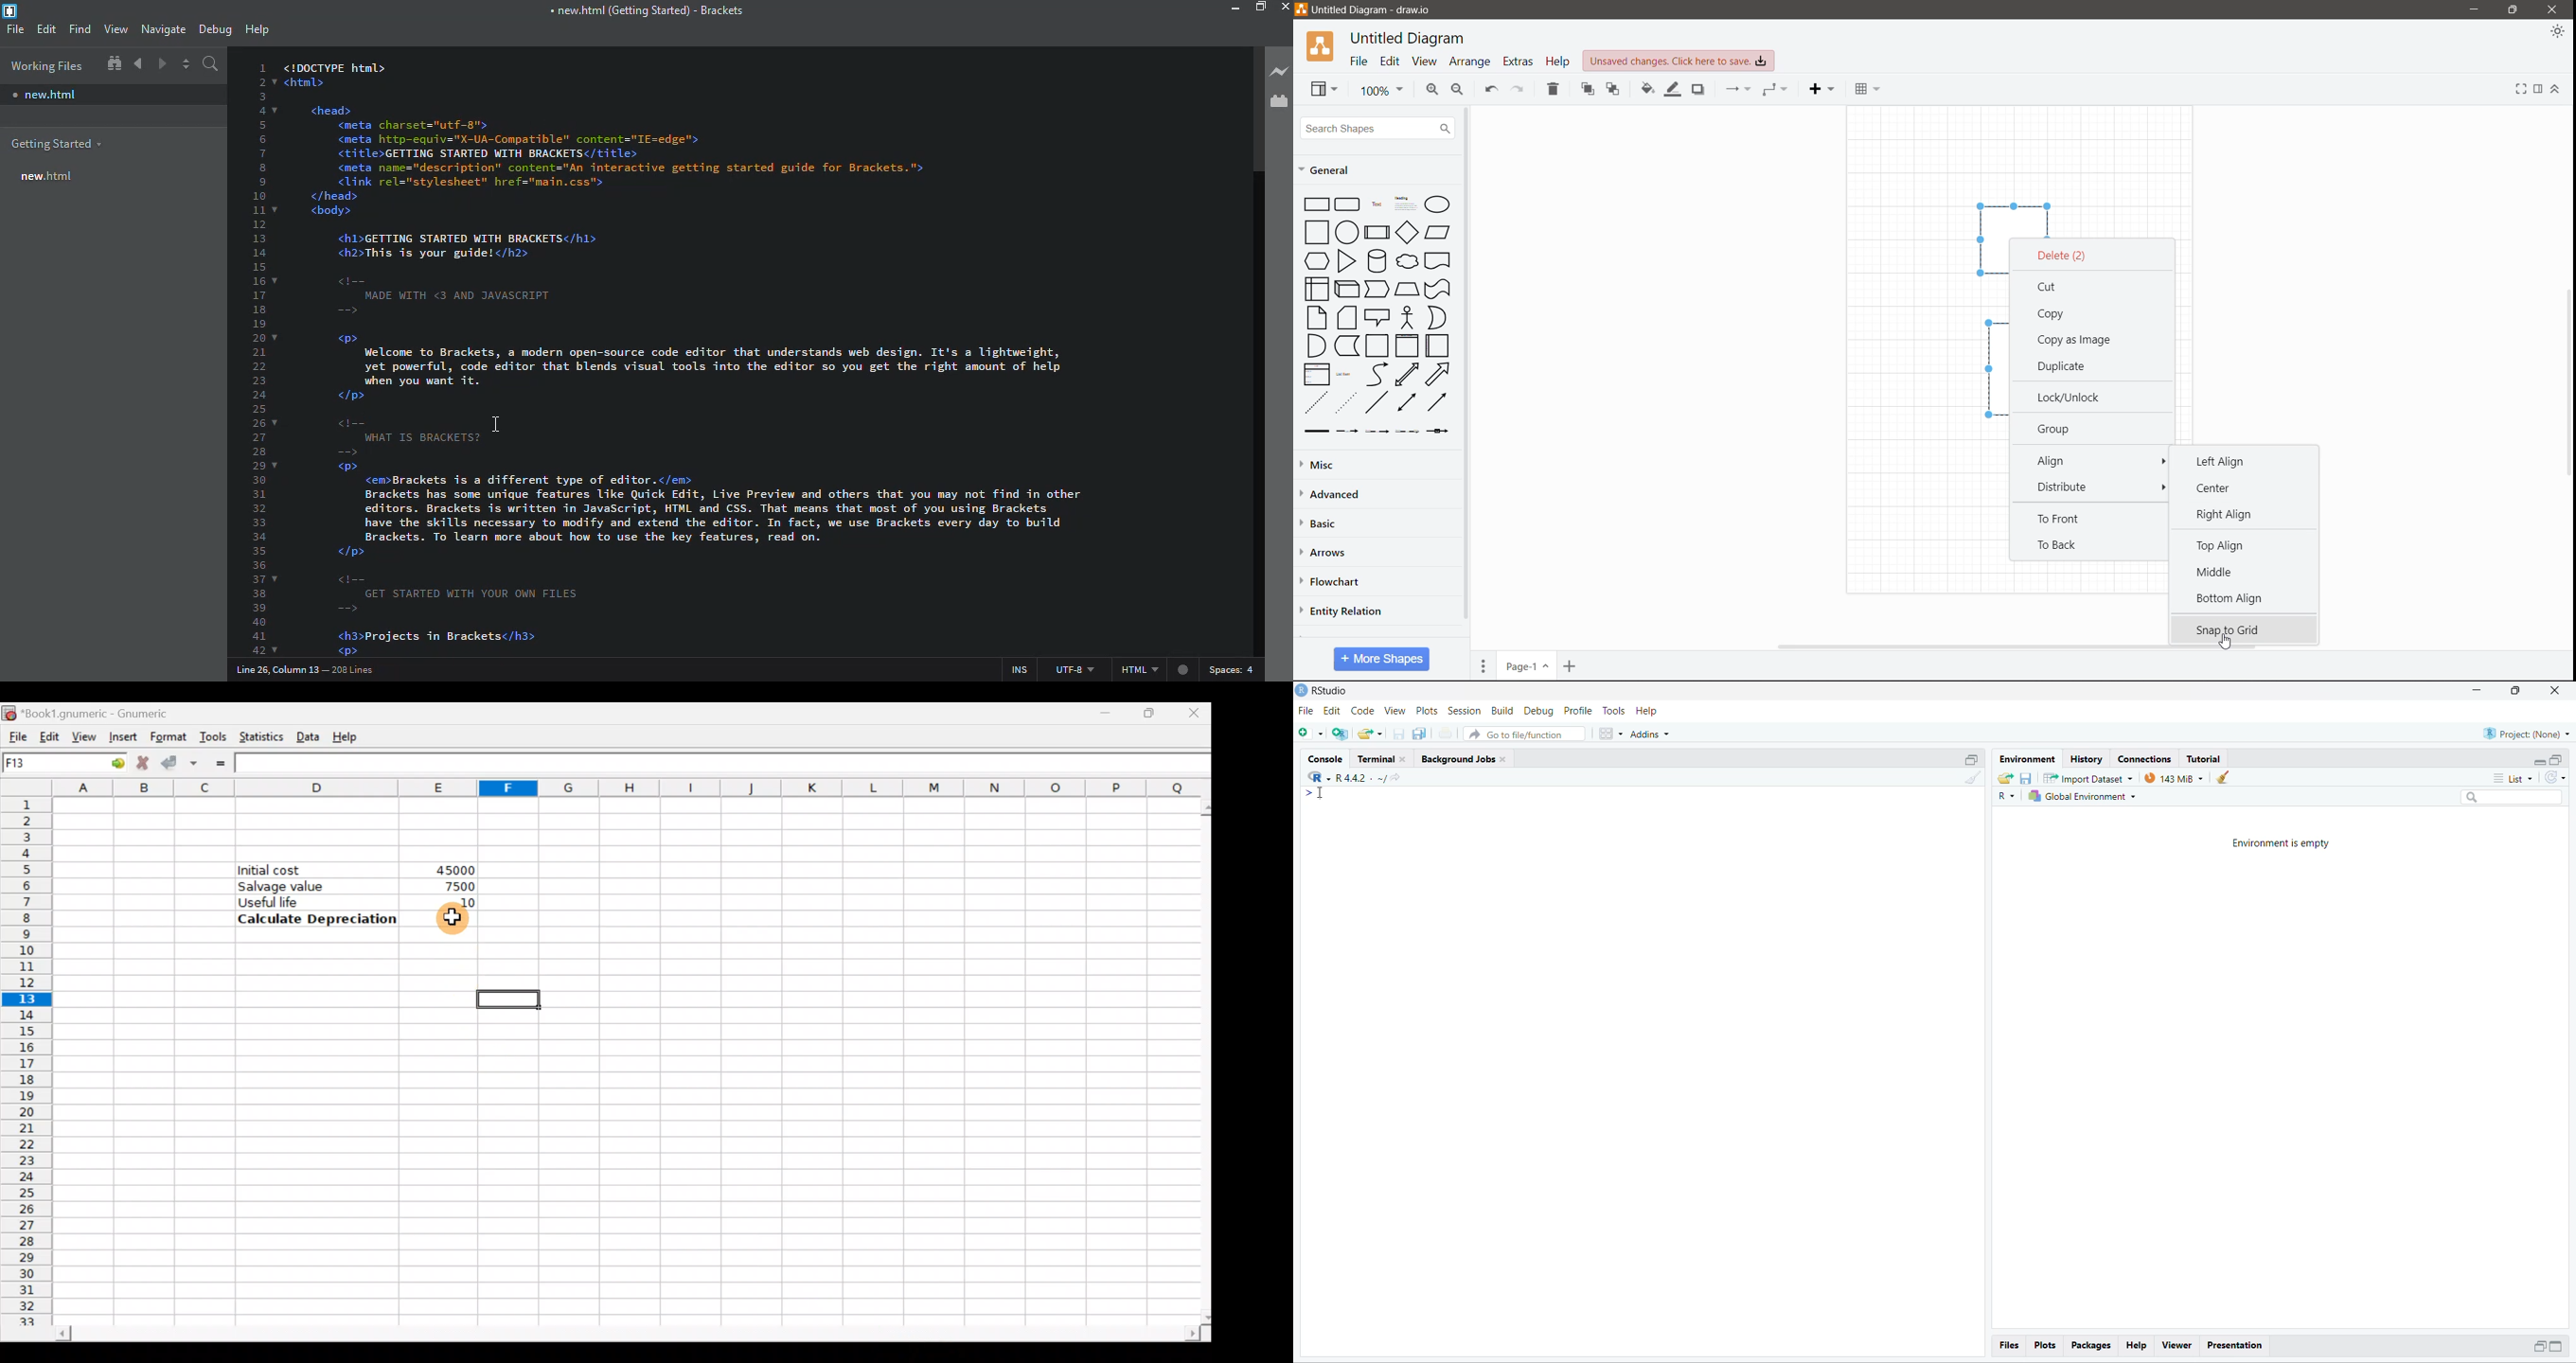 The image size is (2576, 1372). Describe the element at coordinates (2478, 690) in the screenshot. I see `minimise` at that location.